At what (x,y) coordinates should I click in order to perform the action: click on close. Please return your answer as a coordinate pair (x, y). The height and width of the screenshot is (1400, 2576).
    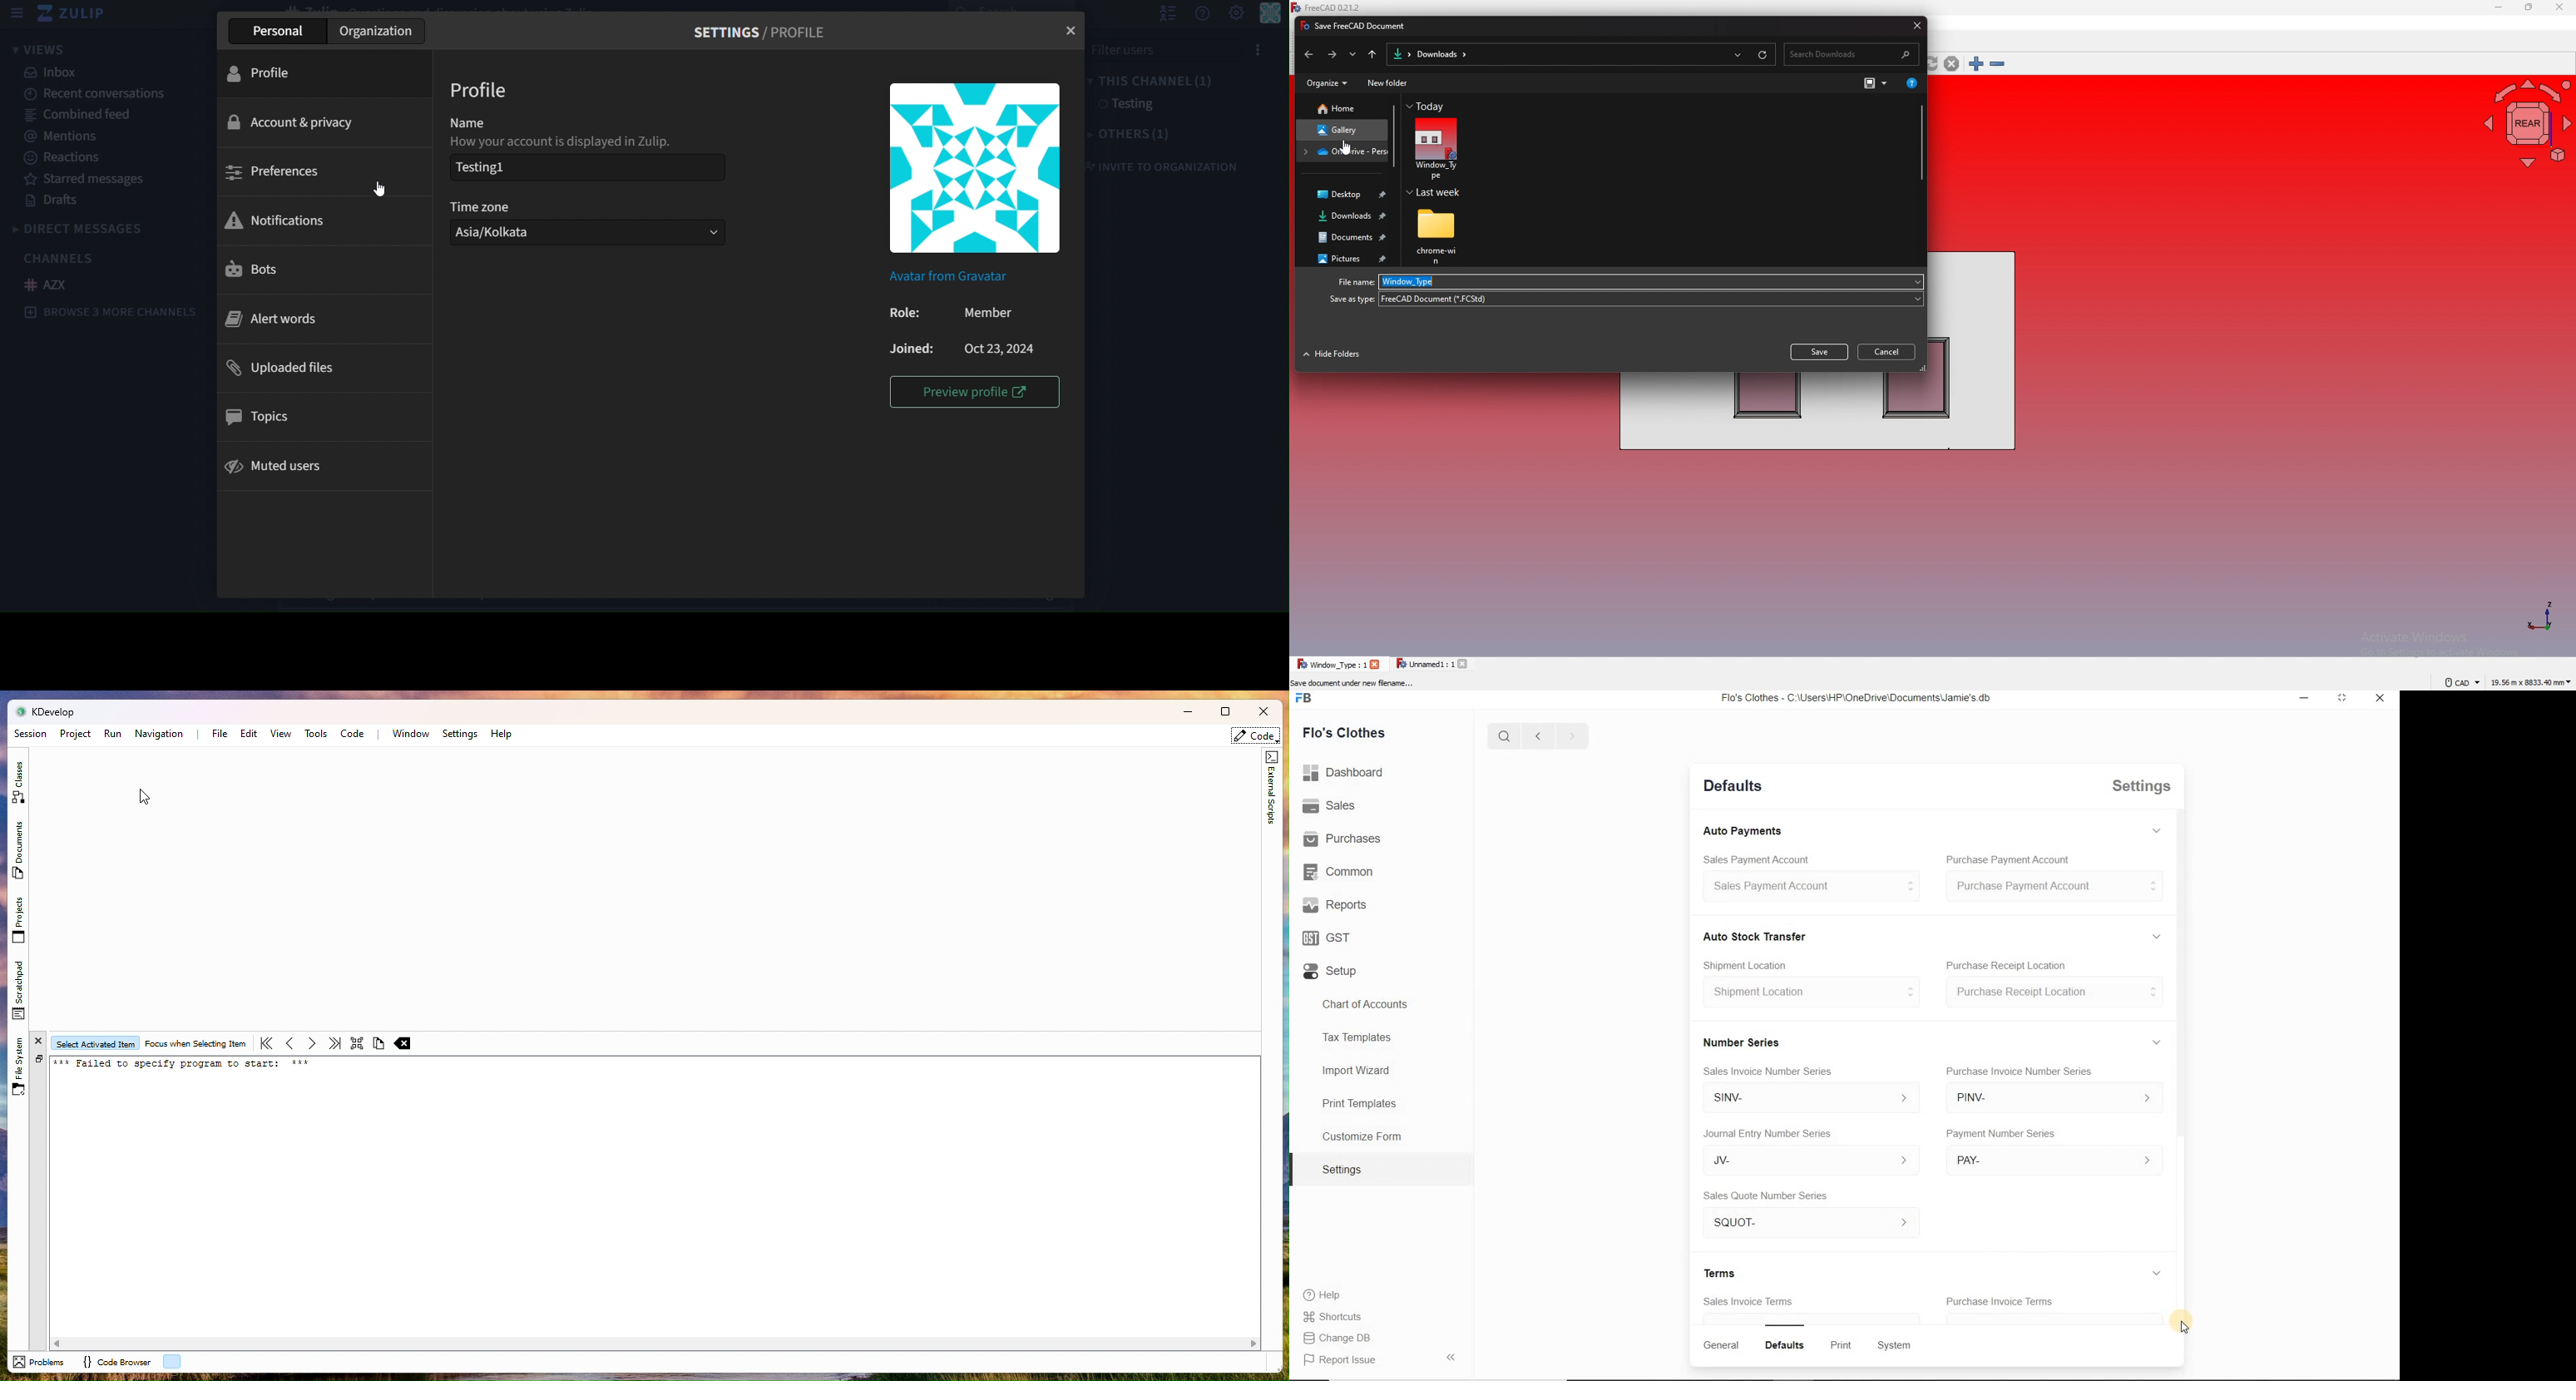
    Looking at the image, I should click on (2559, 7).